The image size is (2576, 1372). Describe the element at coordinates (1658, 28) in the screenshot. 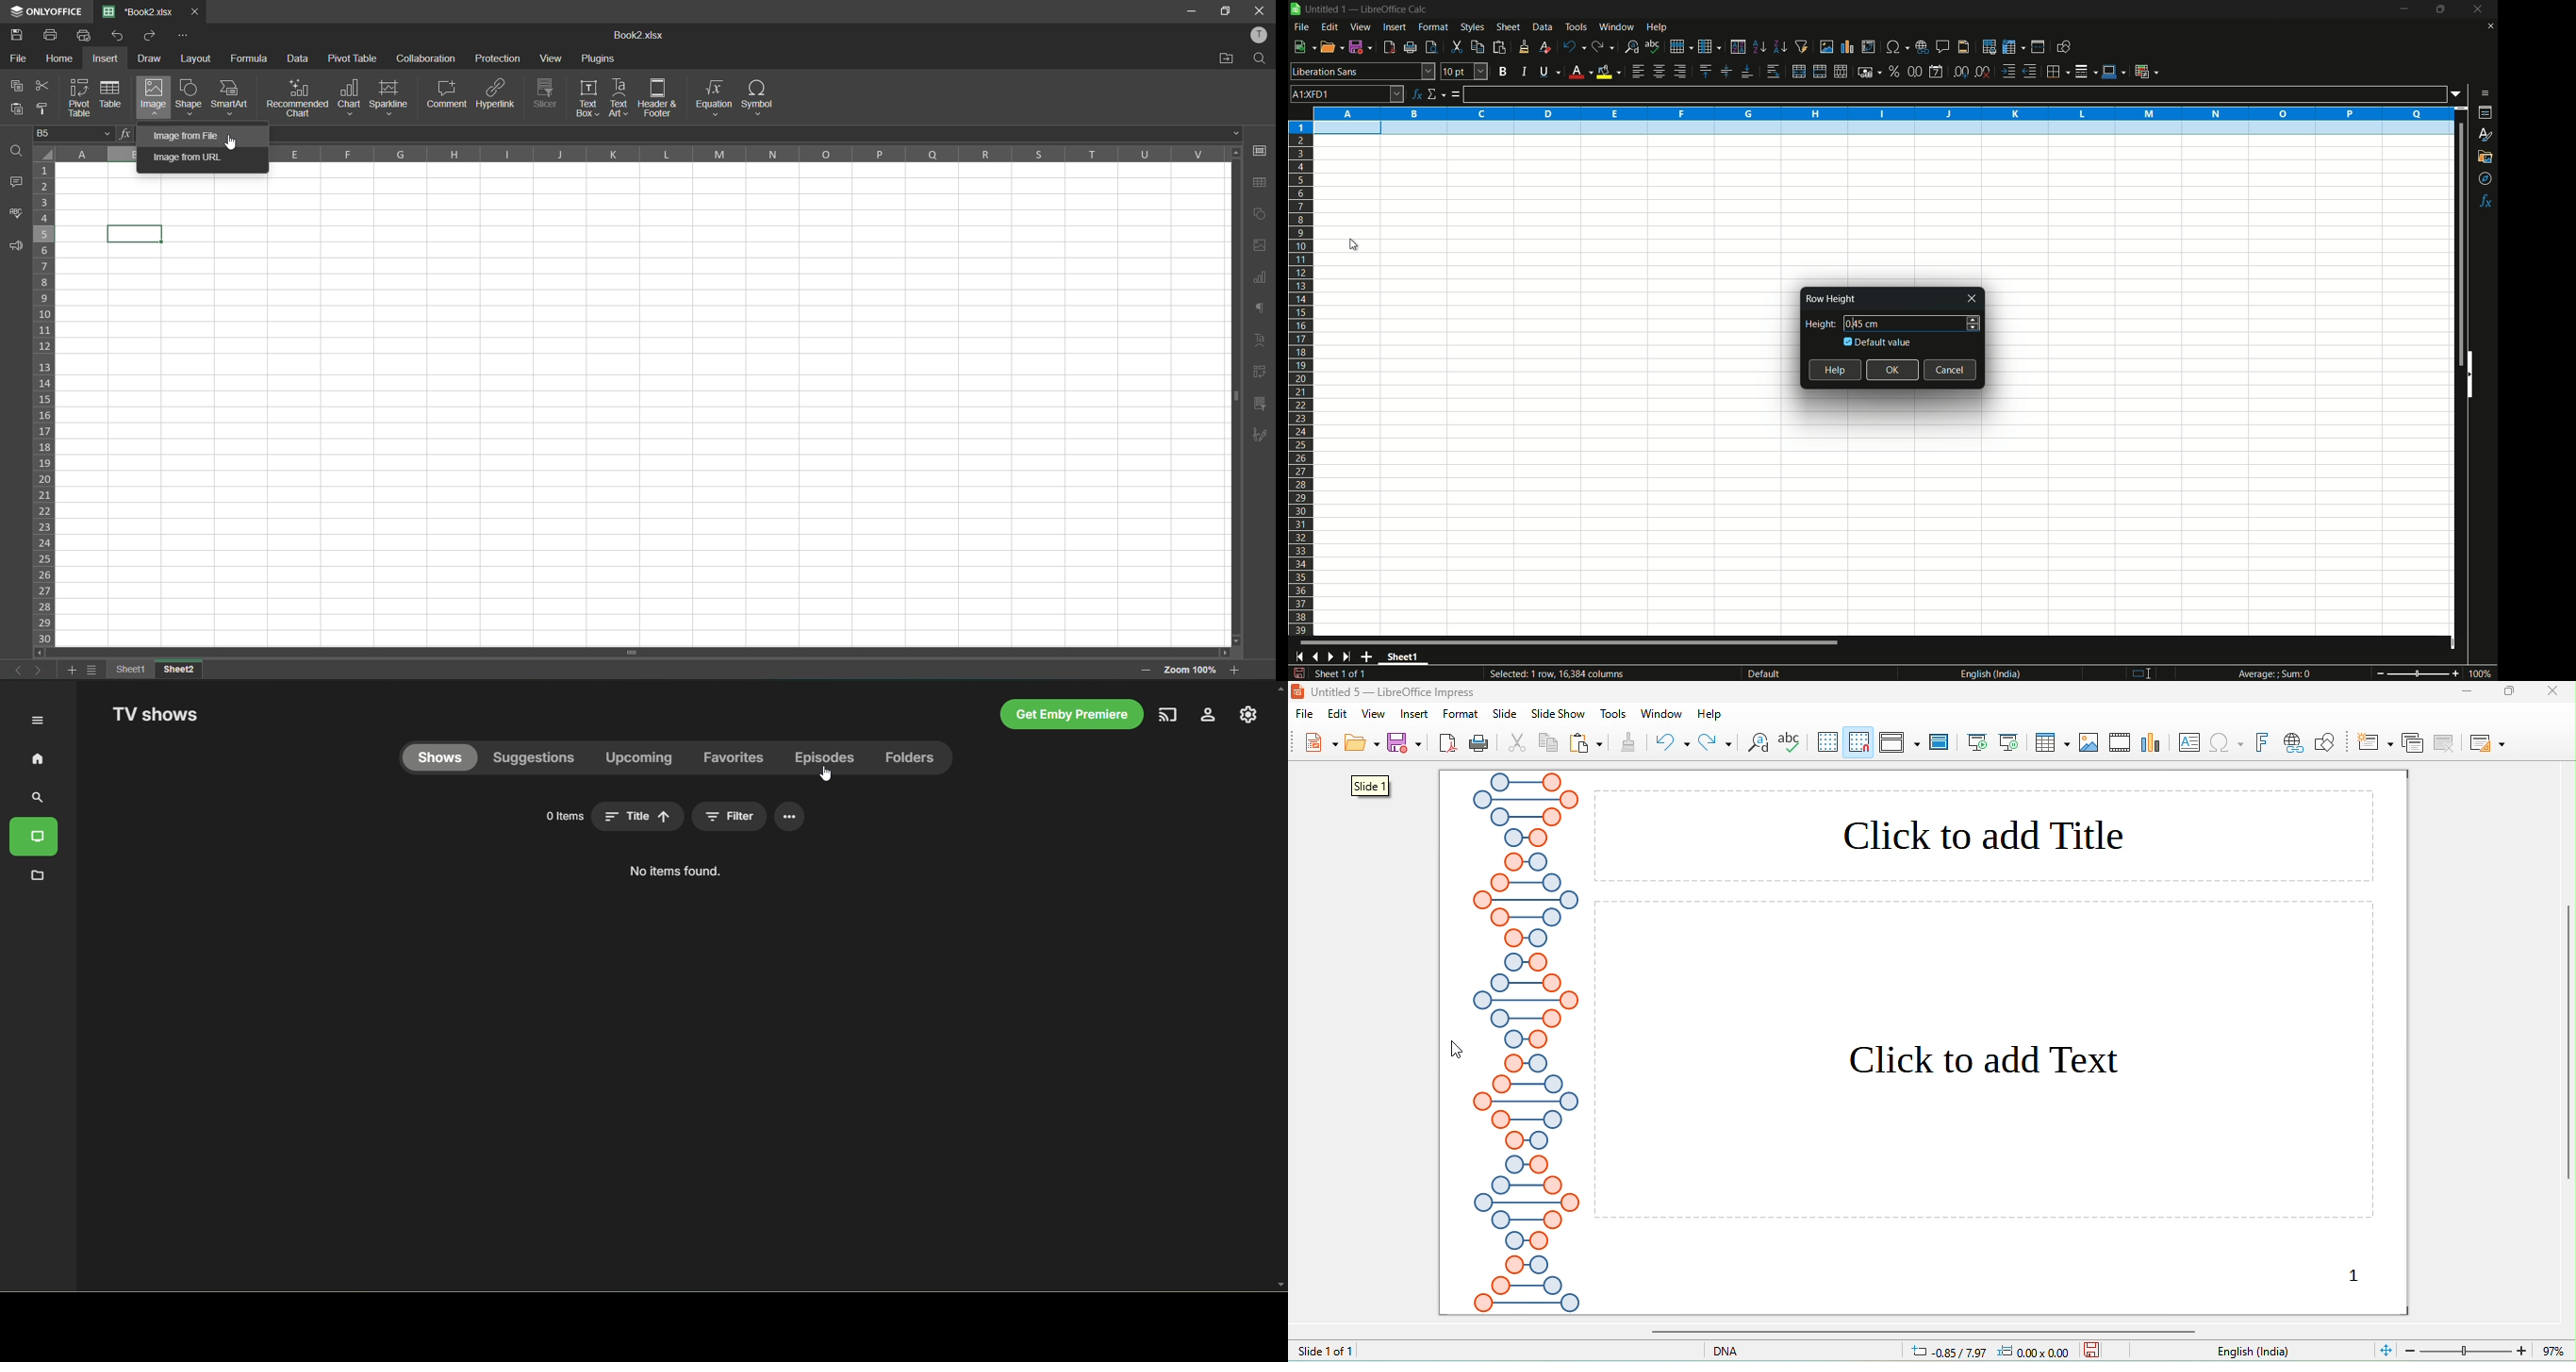

I see `help menu` at that location.